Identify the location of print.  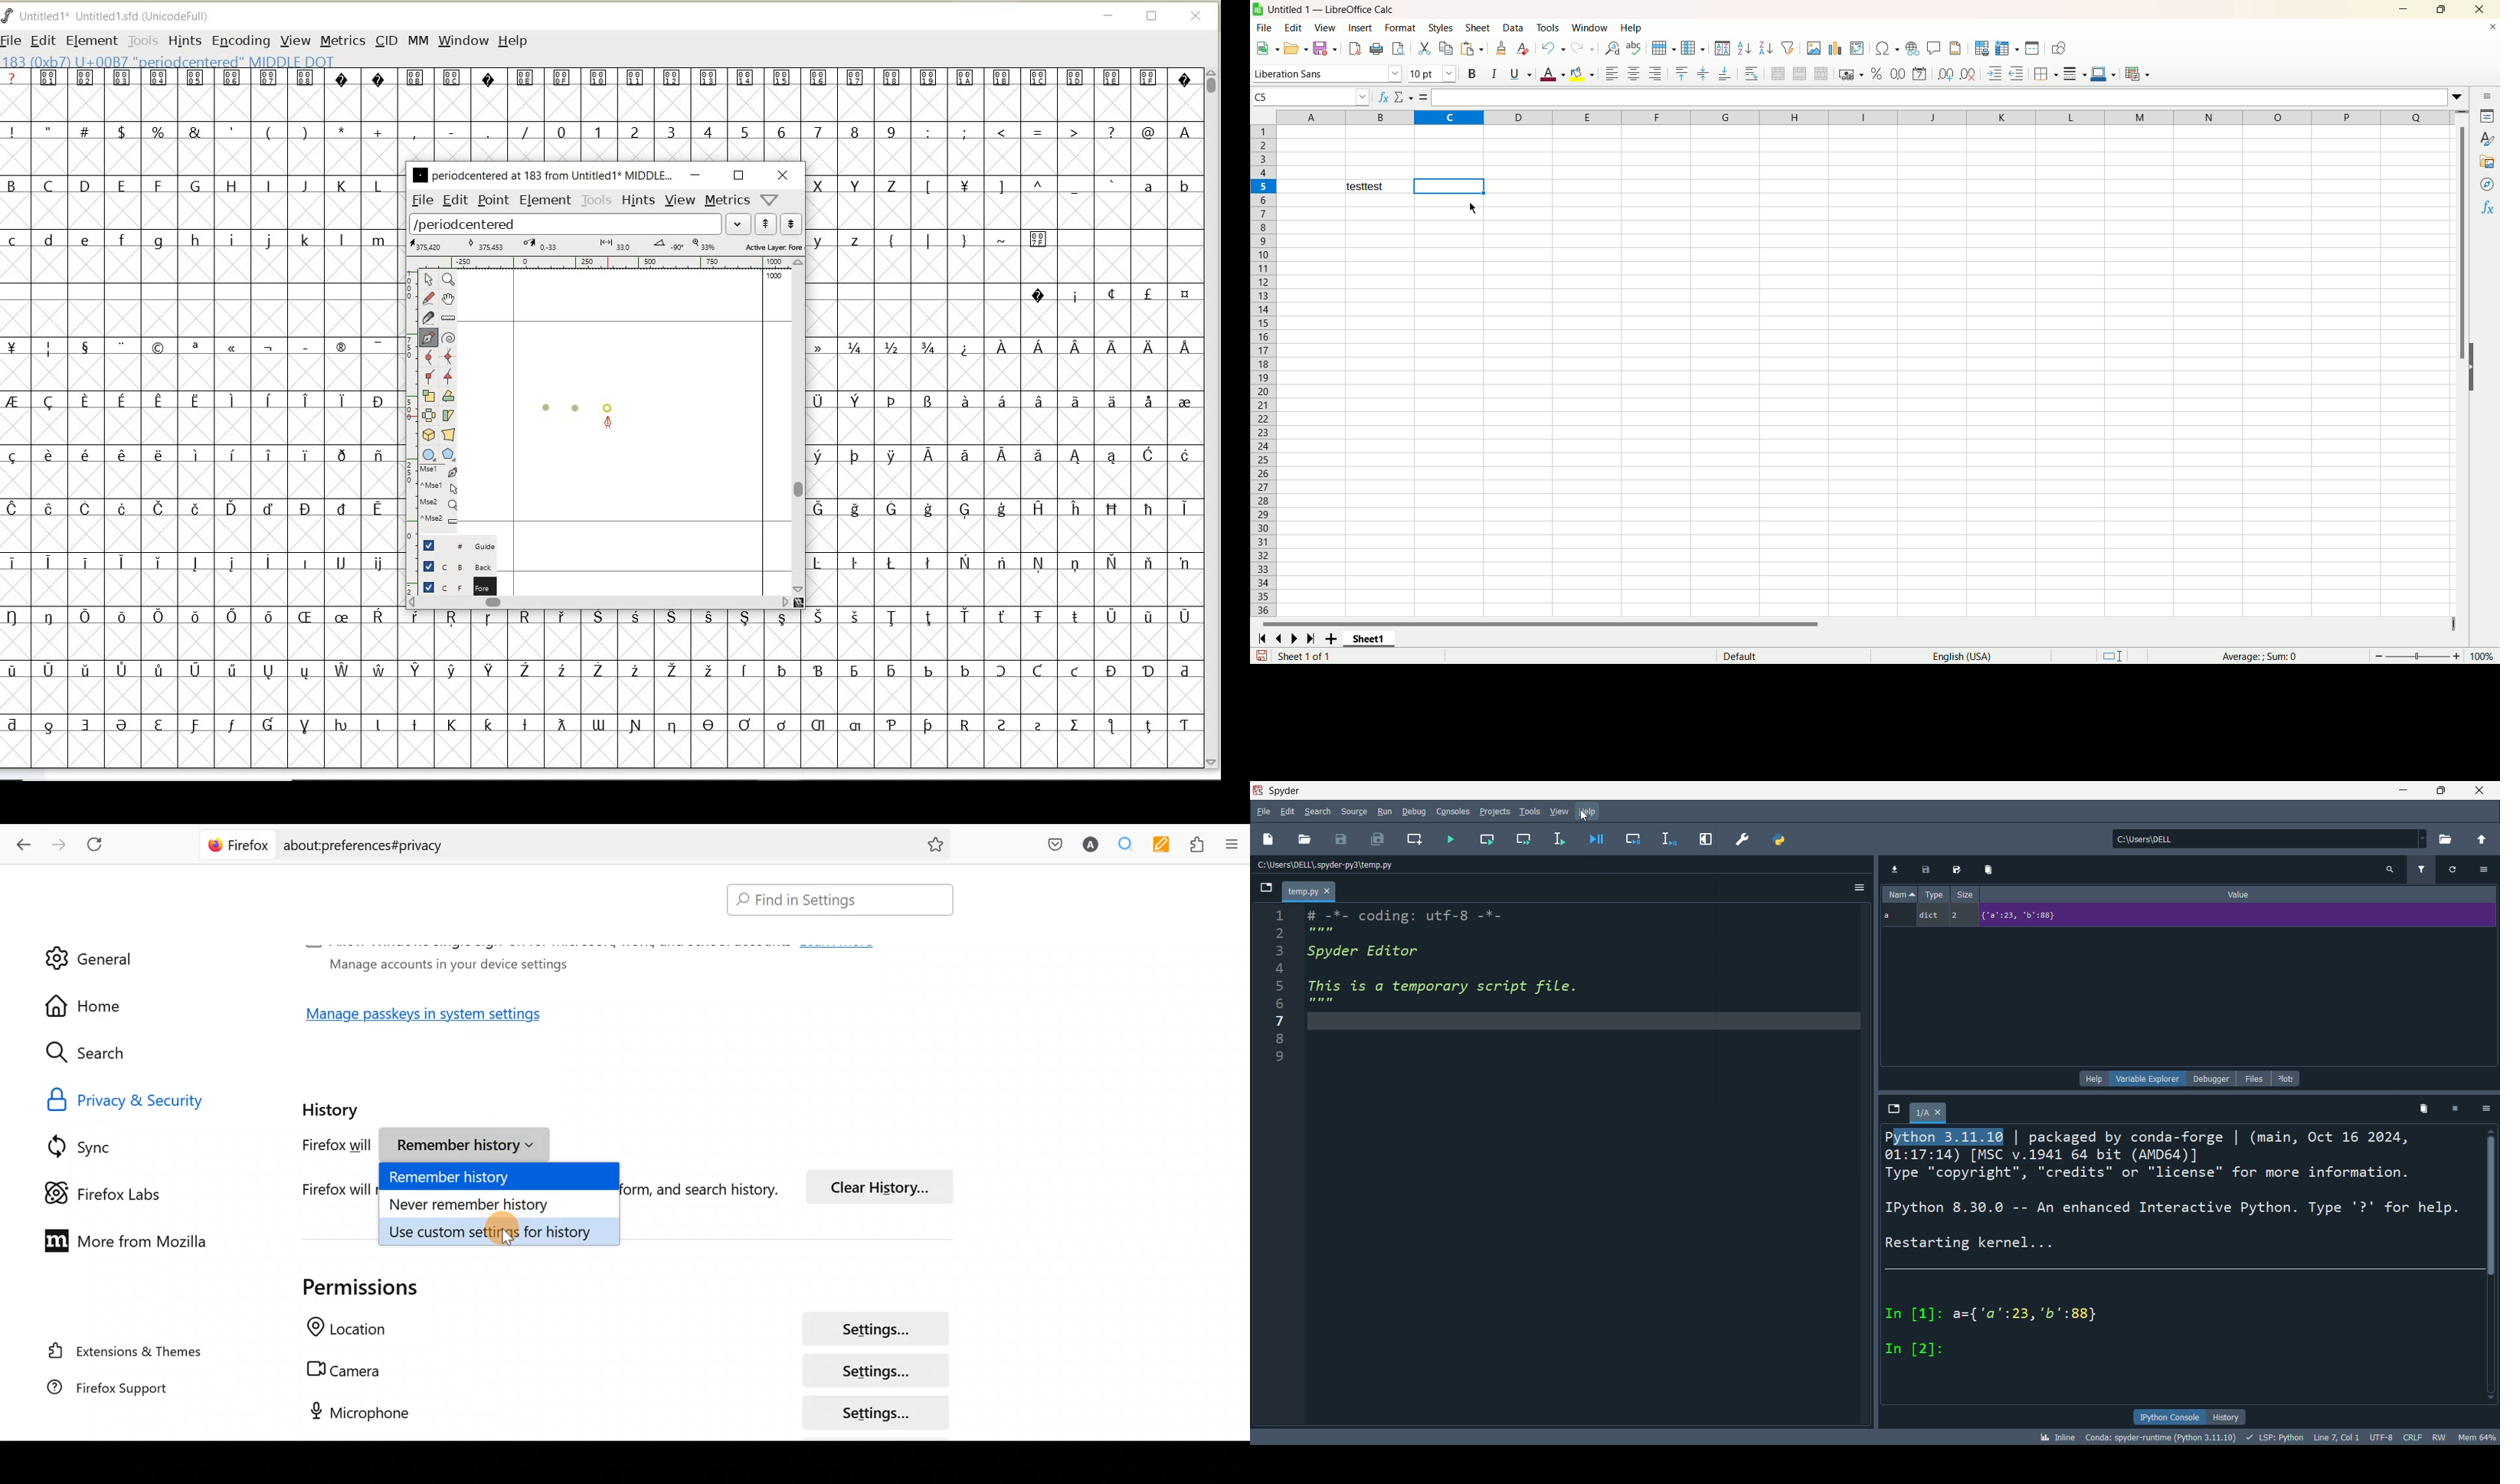
(1378, 49).